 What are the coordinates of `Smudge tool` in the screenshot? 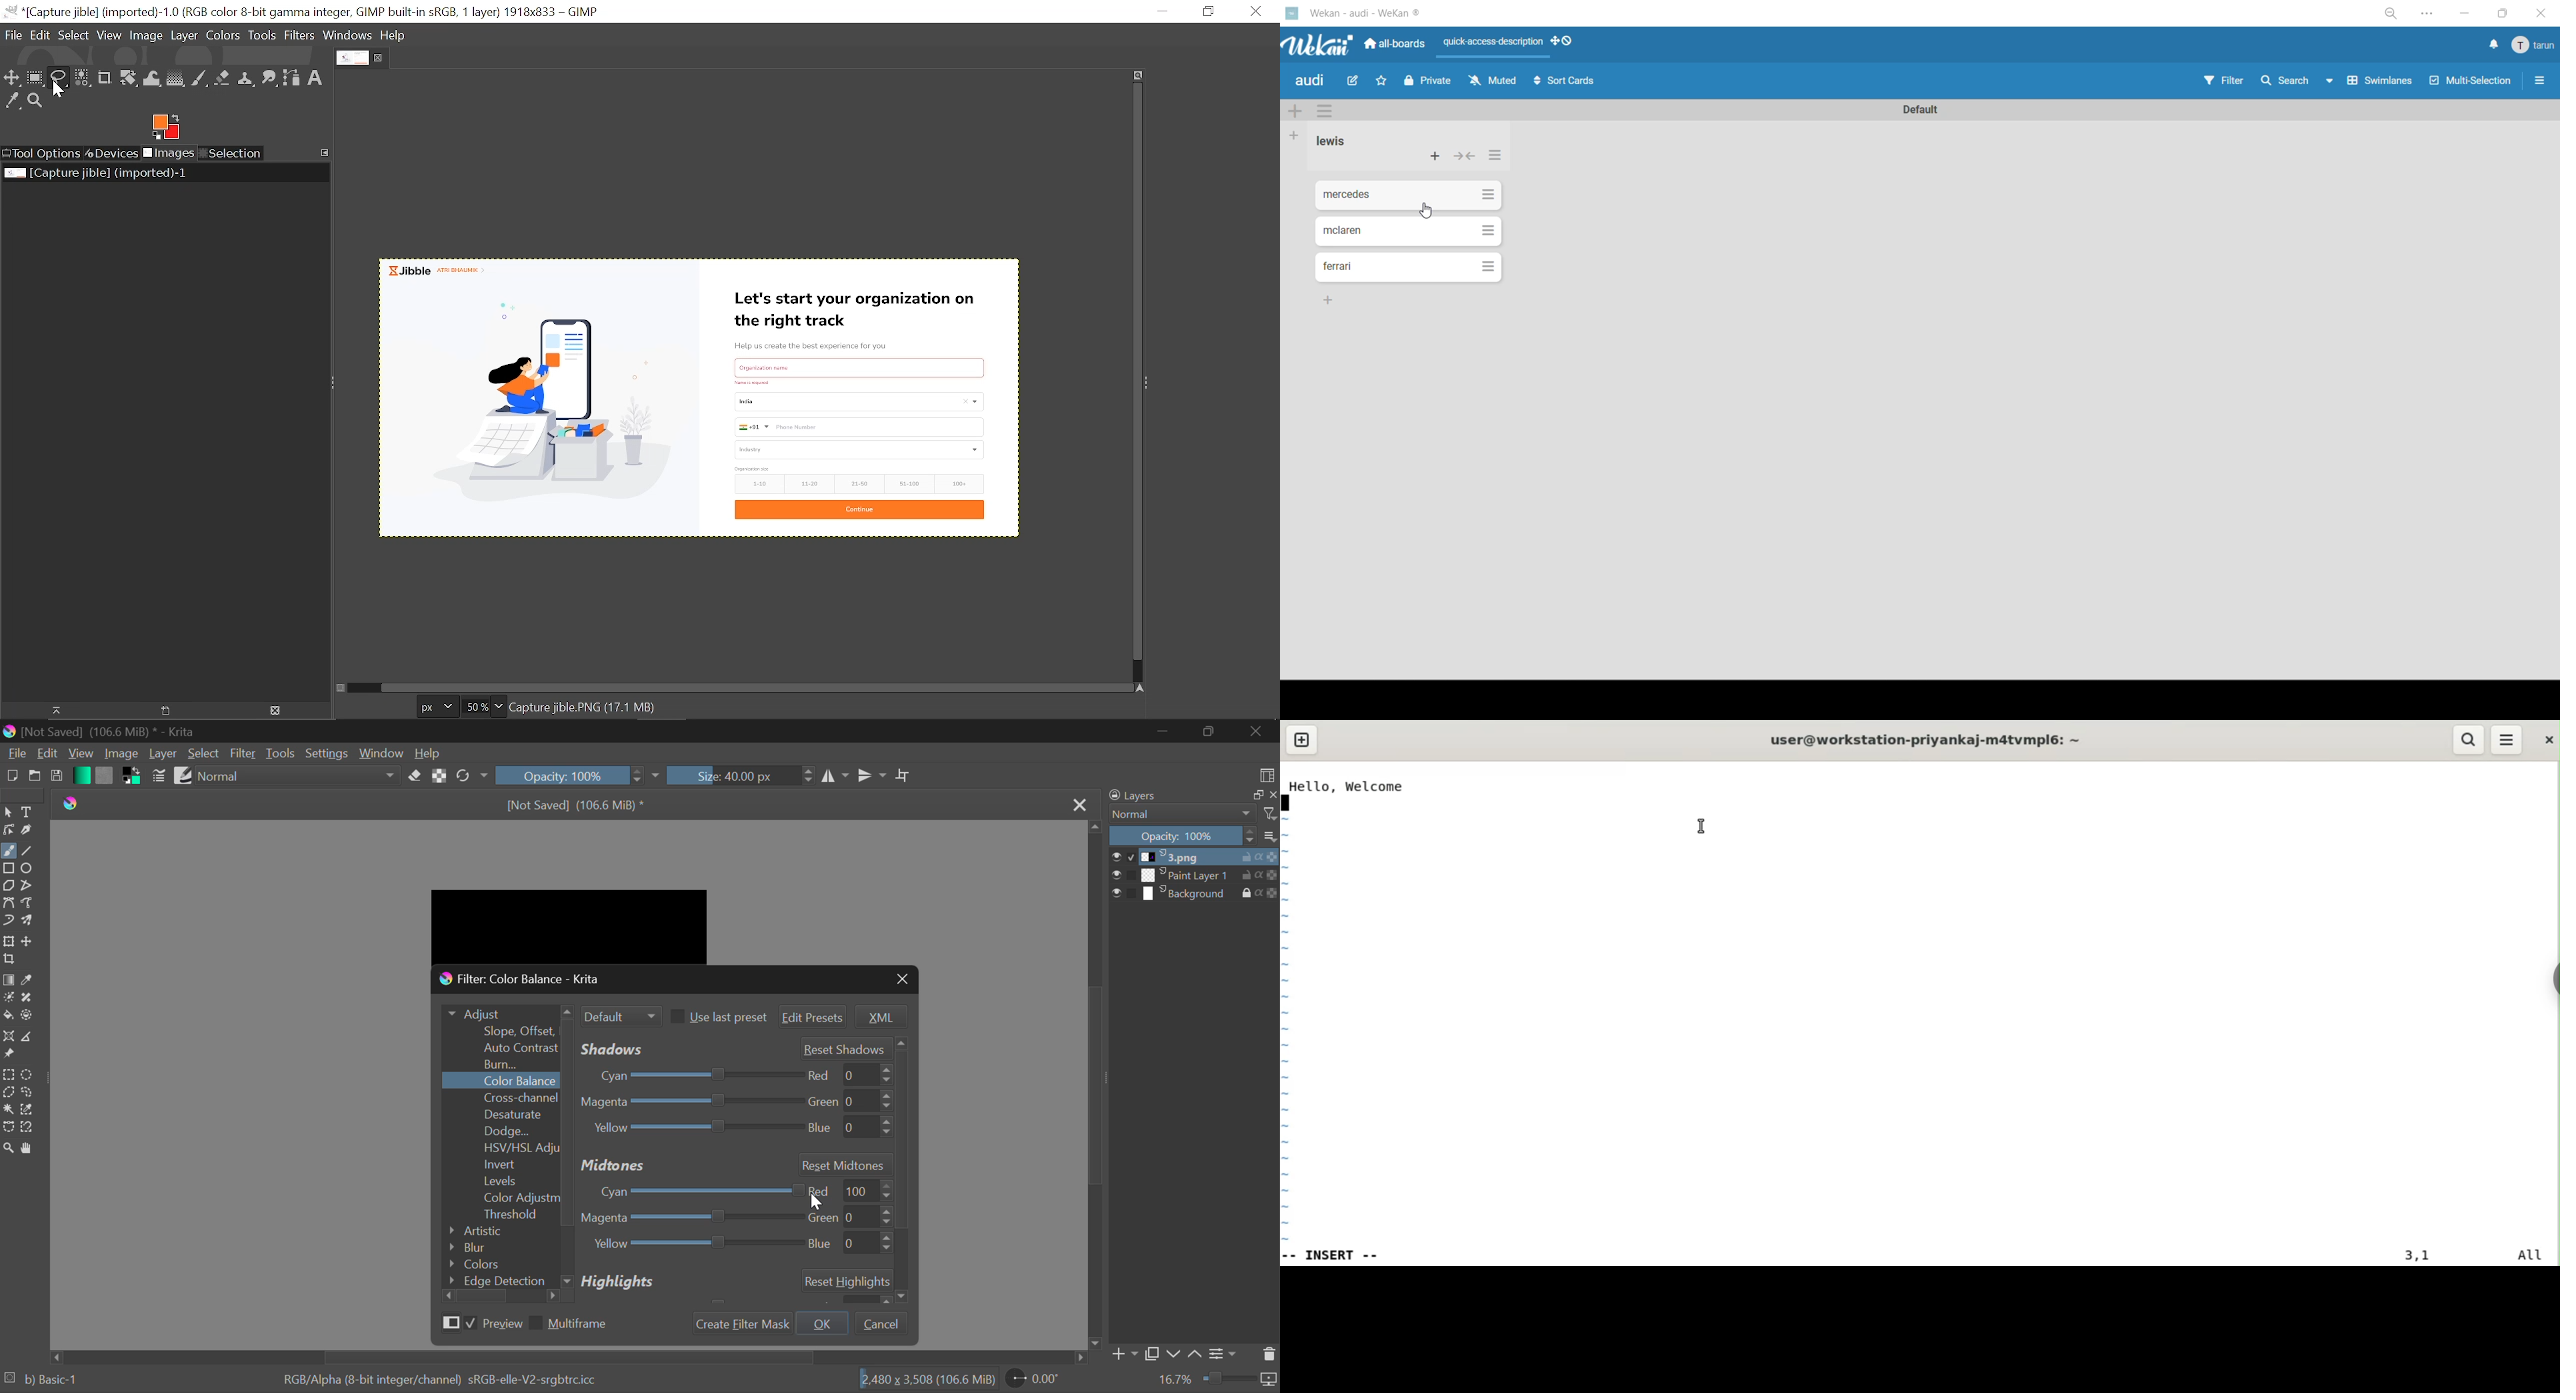 It's located at (270, 79).